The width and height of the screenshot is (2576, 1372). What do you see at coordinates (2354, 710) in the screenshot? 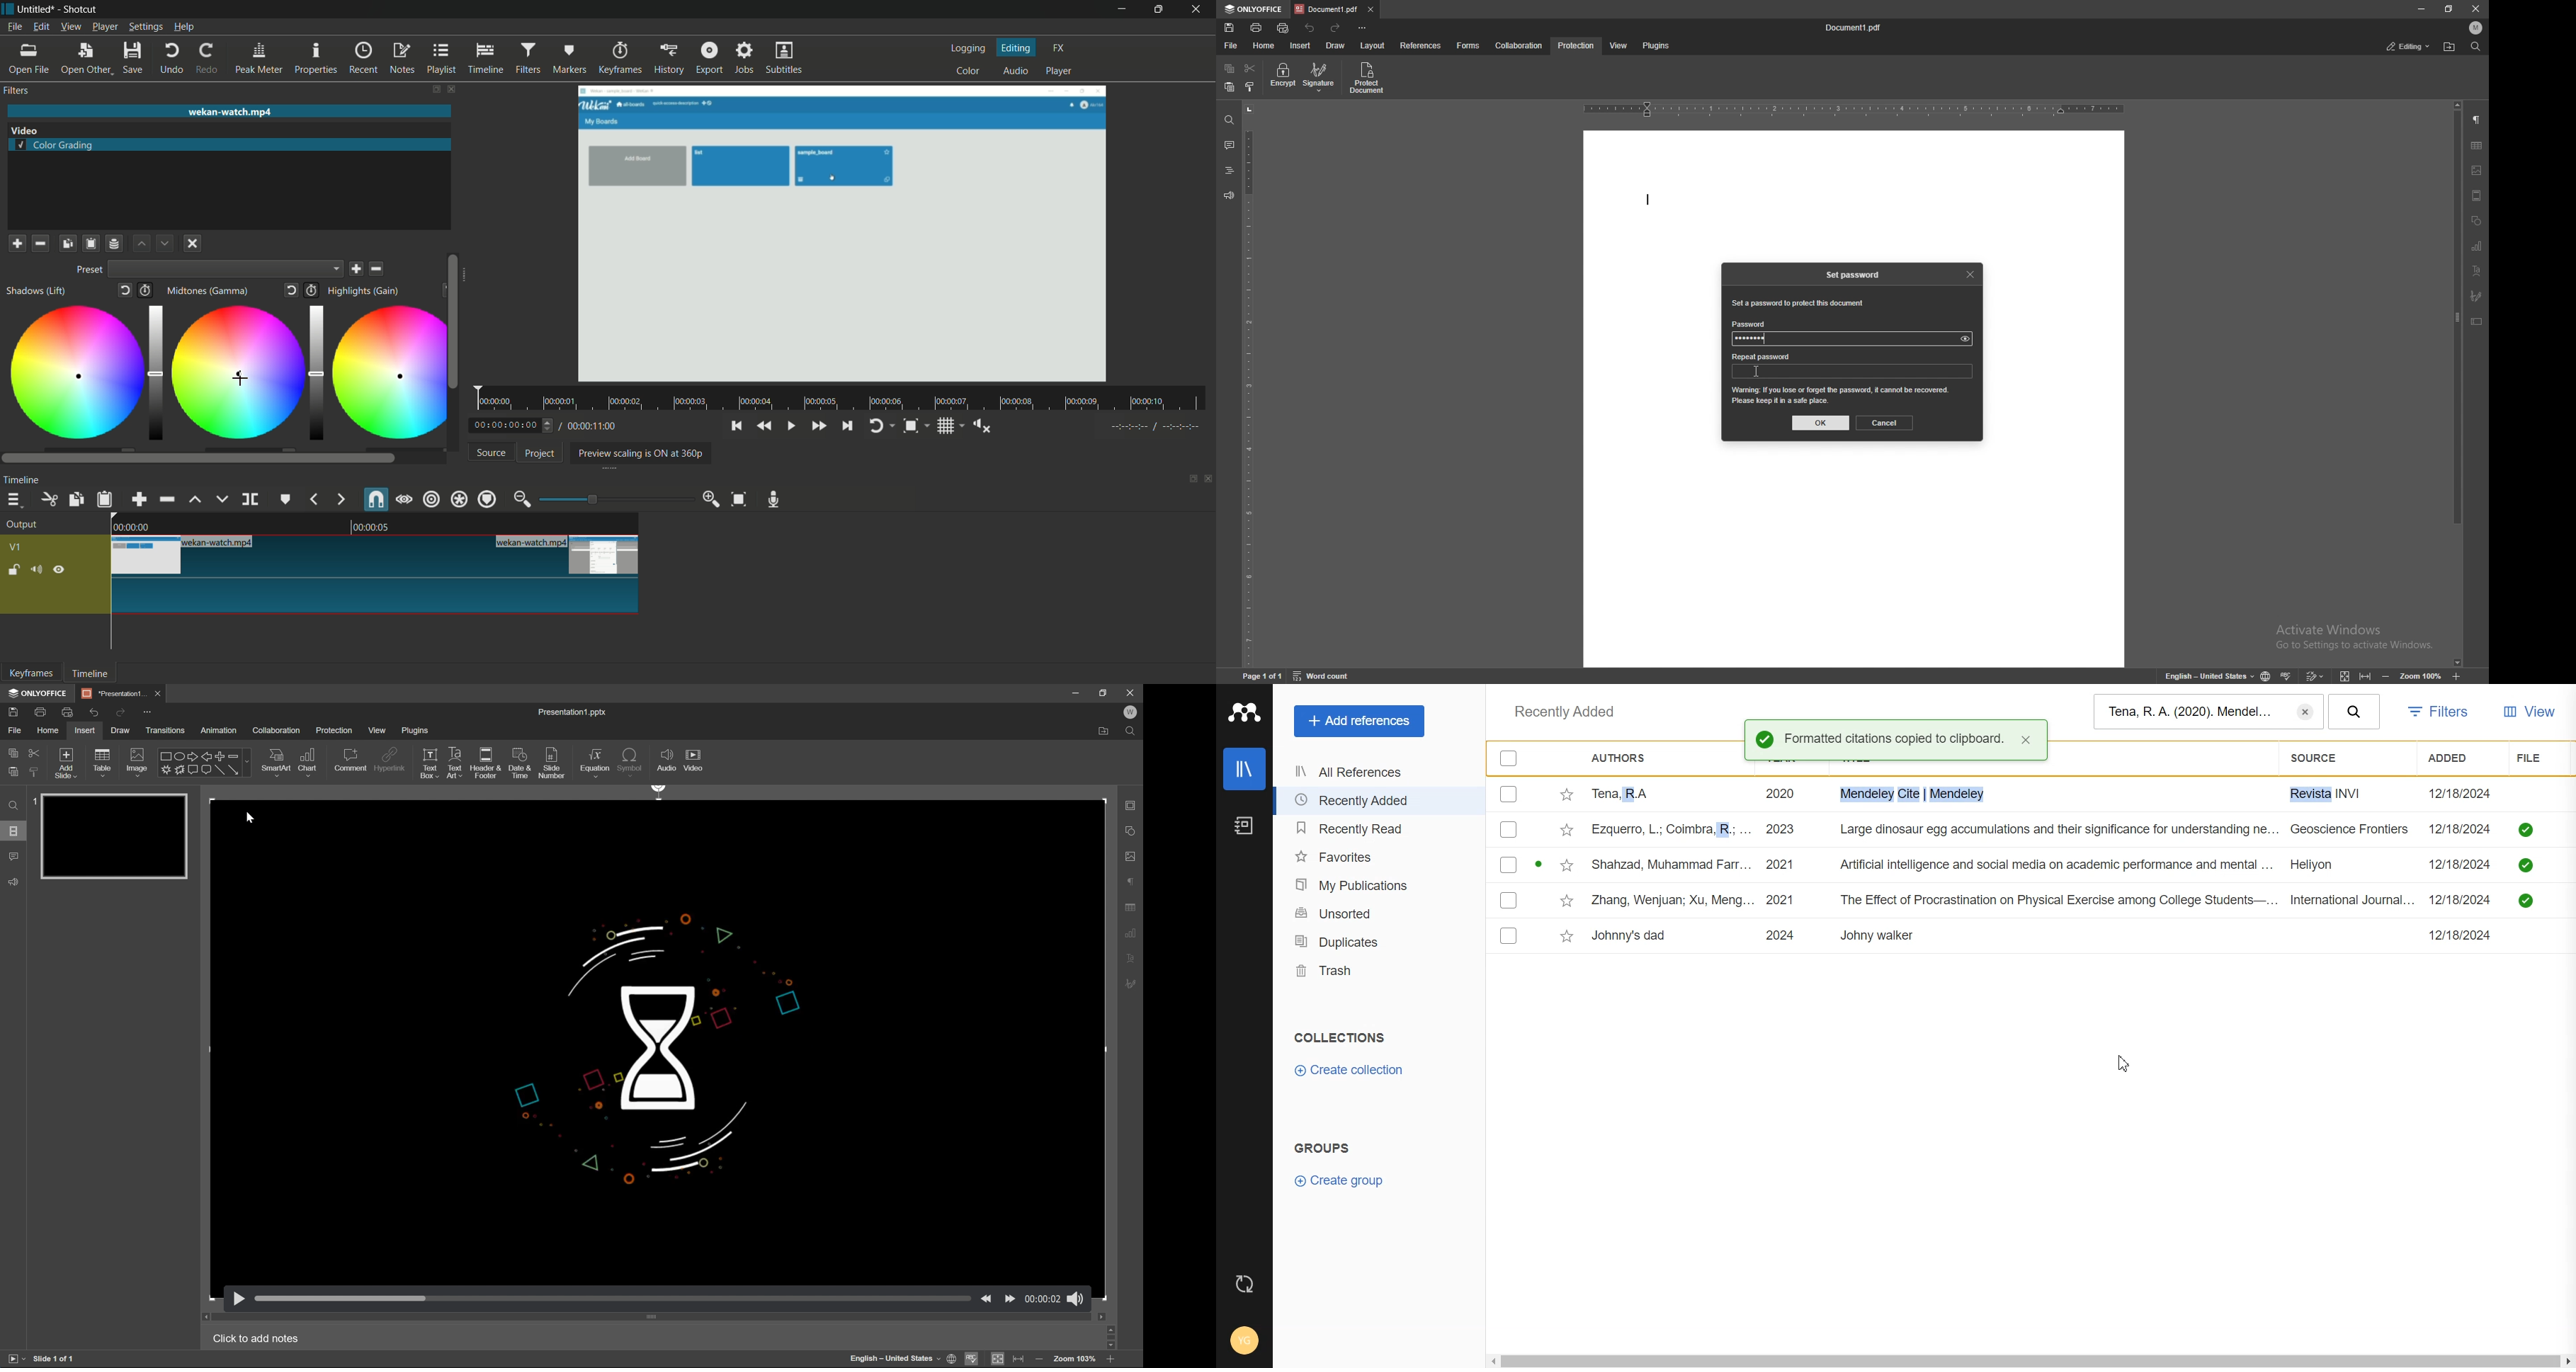
I see `Search` at bounding box center [2354, 710].